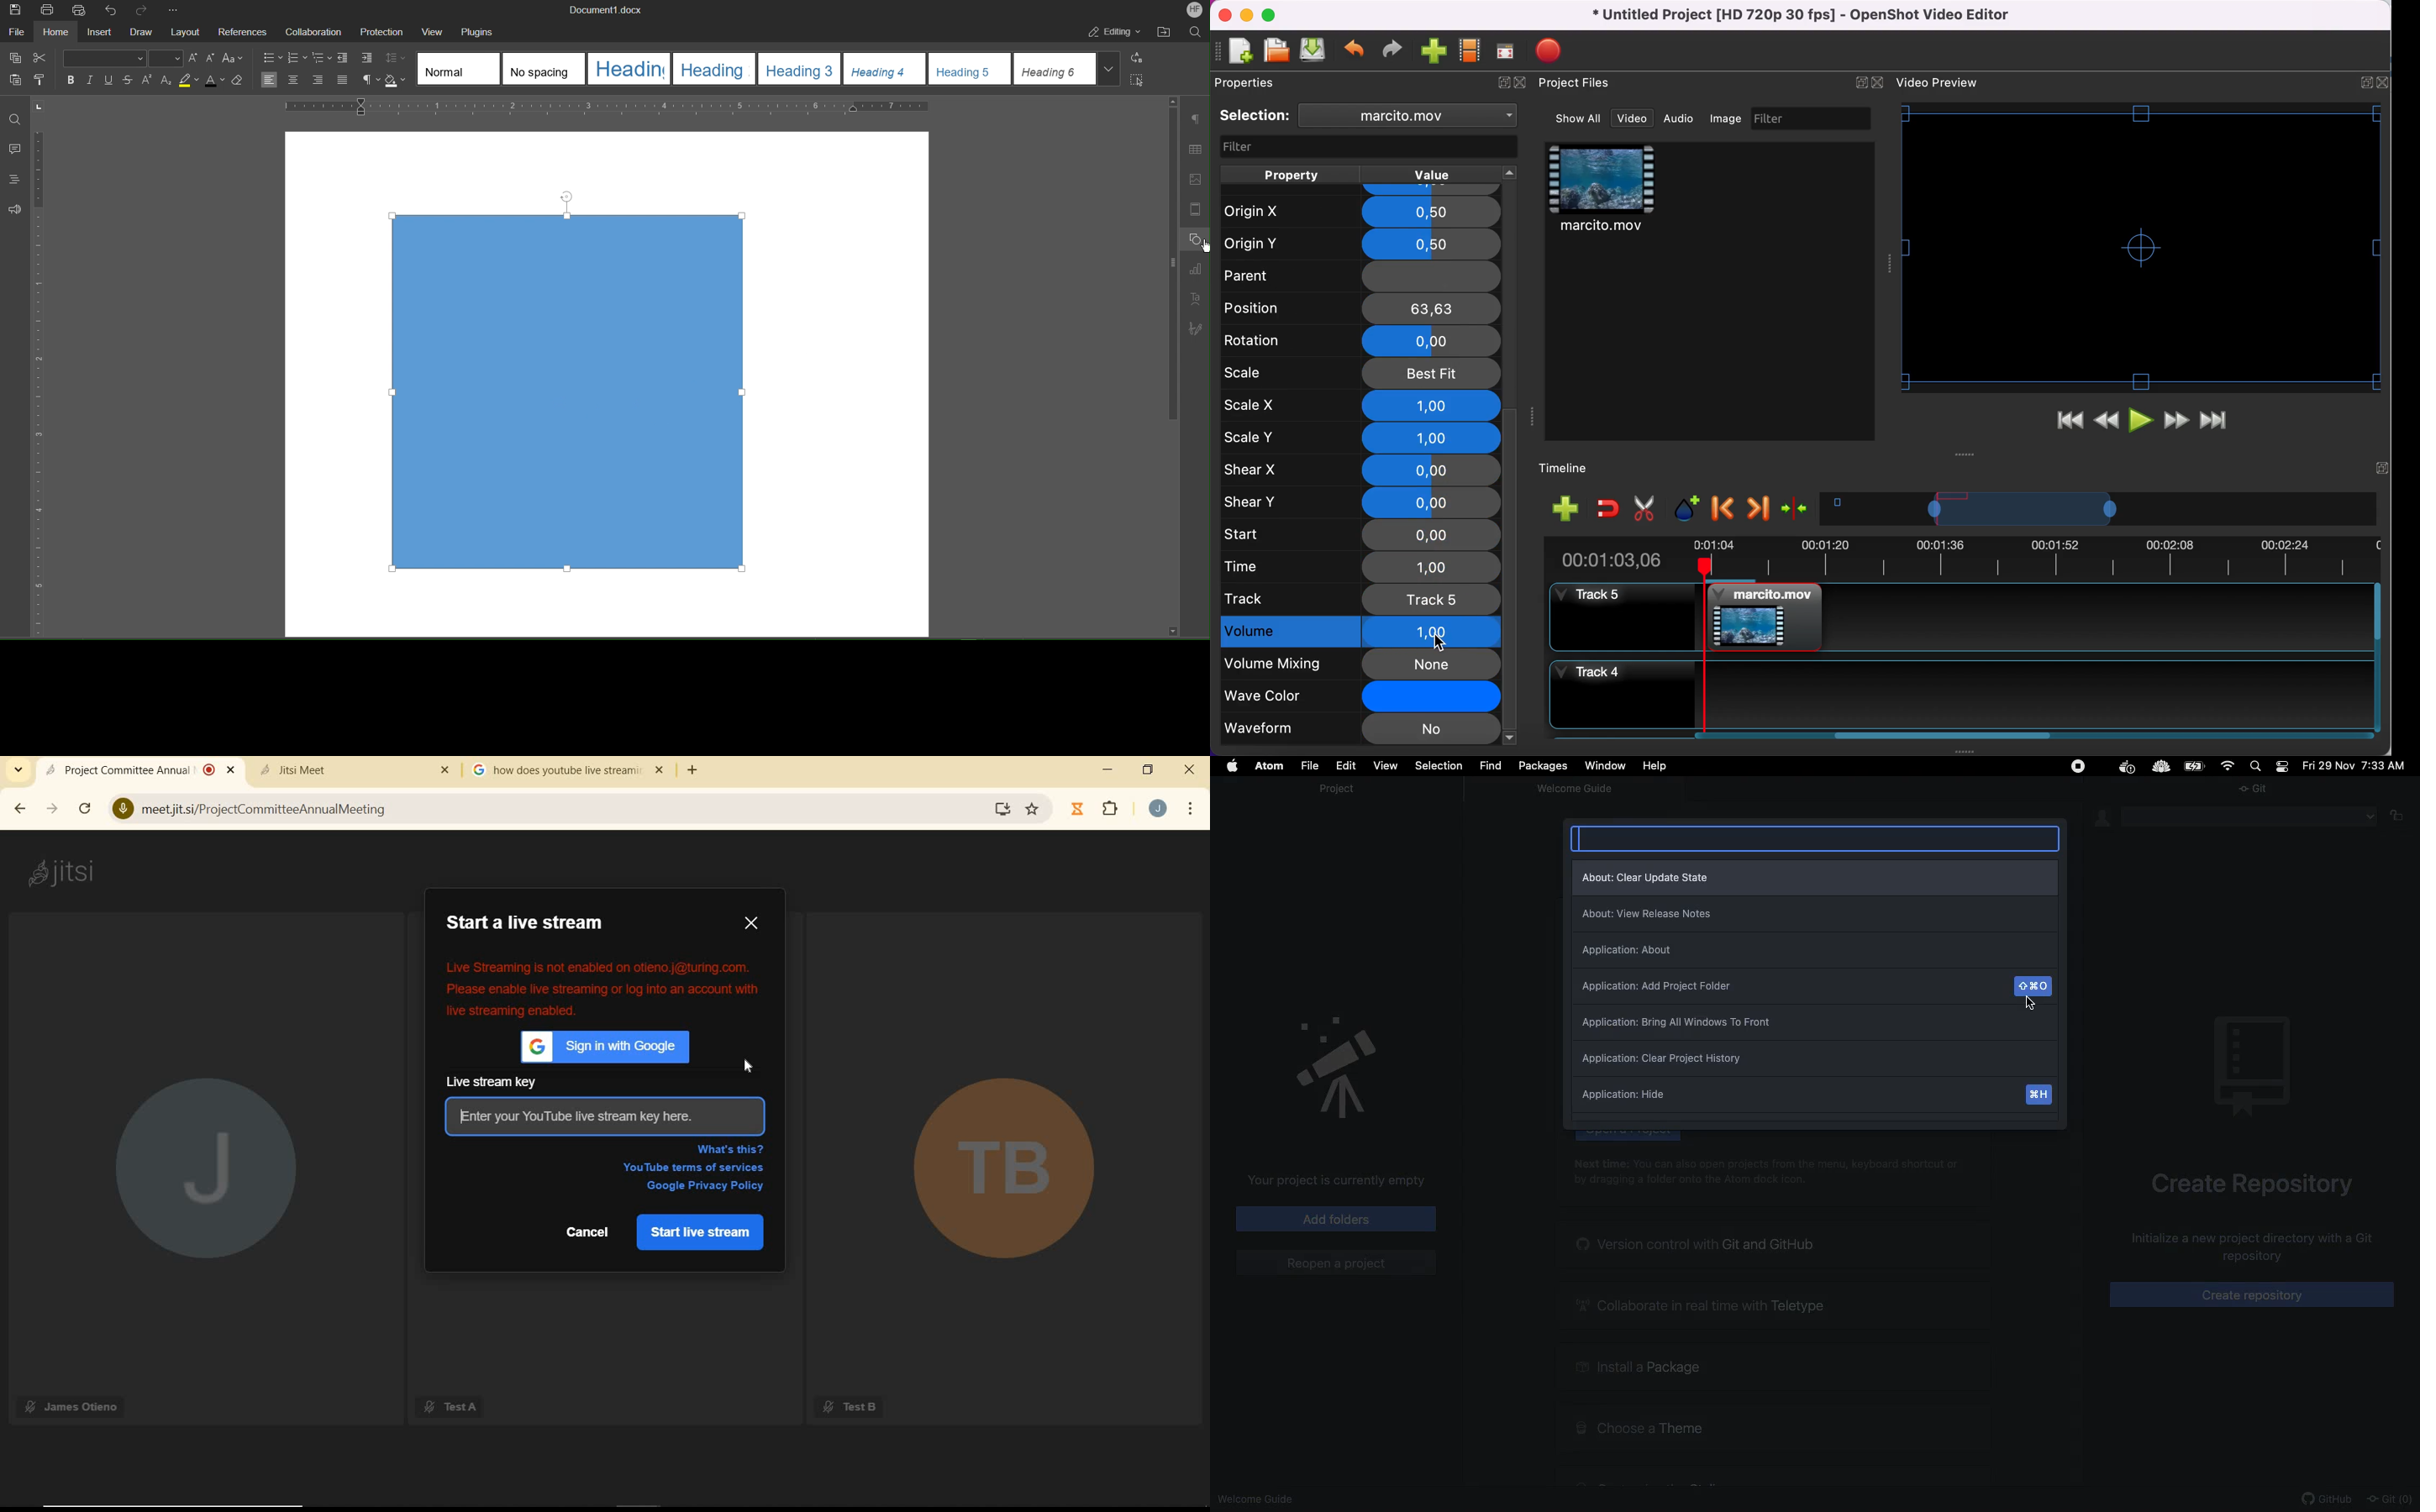 The image size is (2436, 1512). What do you see at coordinates (1173, 99) in the screenshot?
I see `Scroll up` at bounding box center [1173, 99].